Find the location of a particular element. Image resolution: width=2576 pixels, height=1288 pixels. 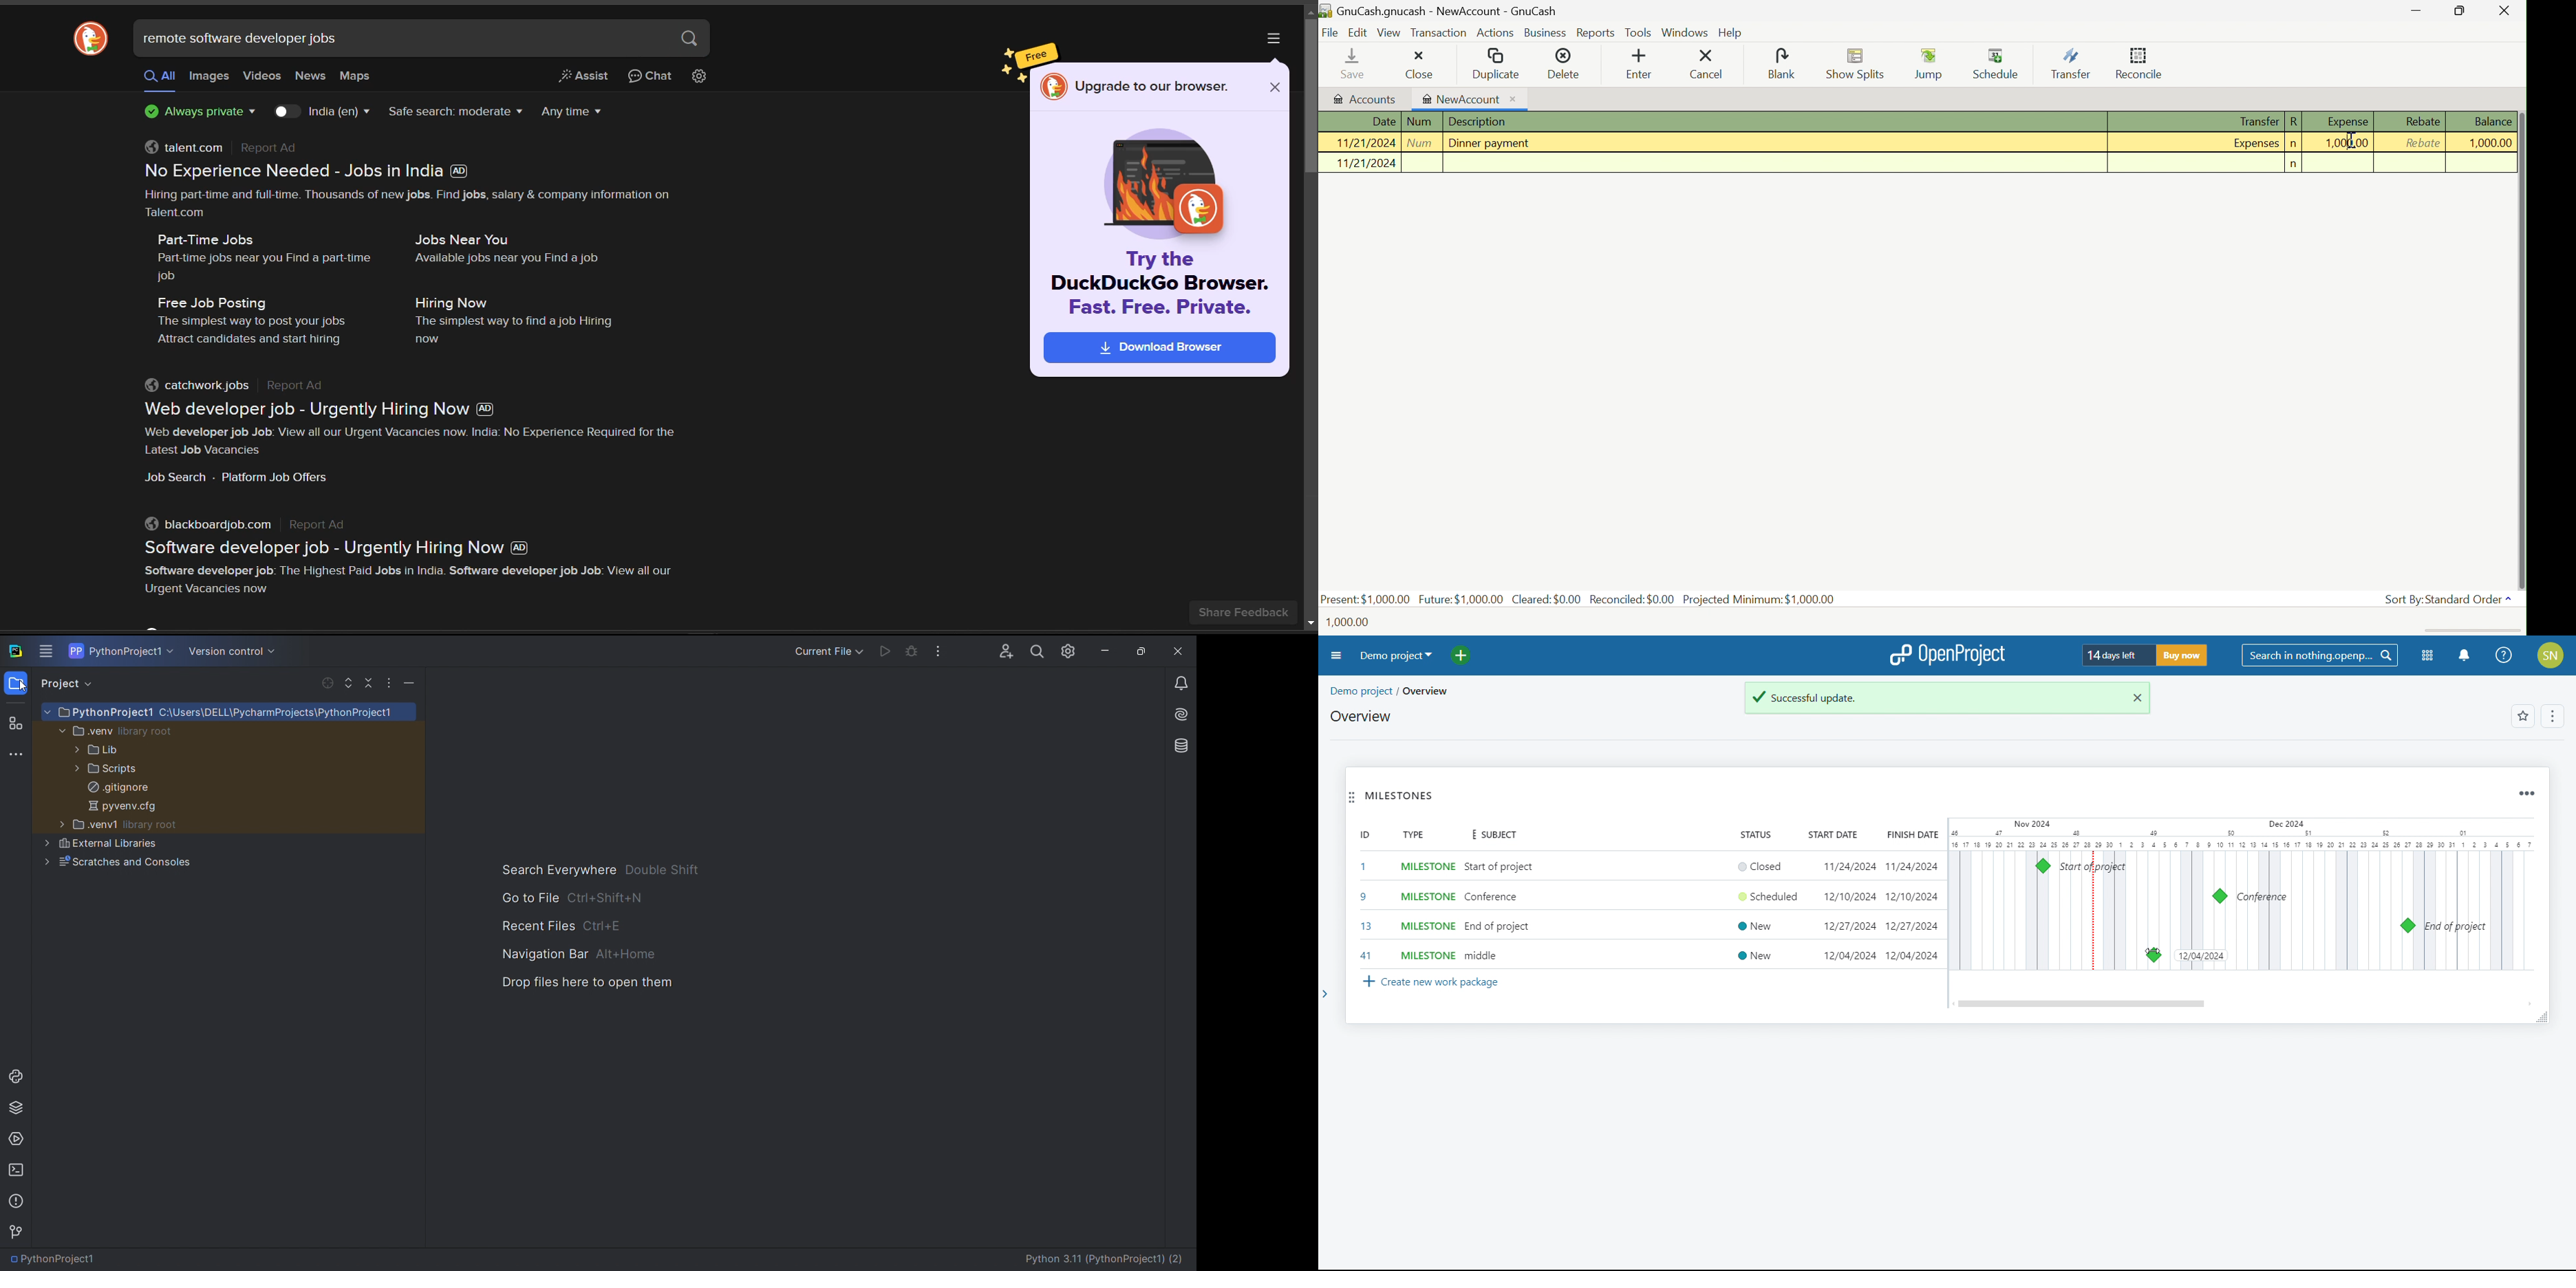

notifications is located at coordinates (1174, 683).